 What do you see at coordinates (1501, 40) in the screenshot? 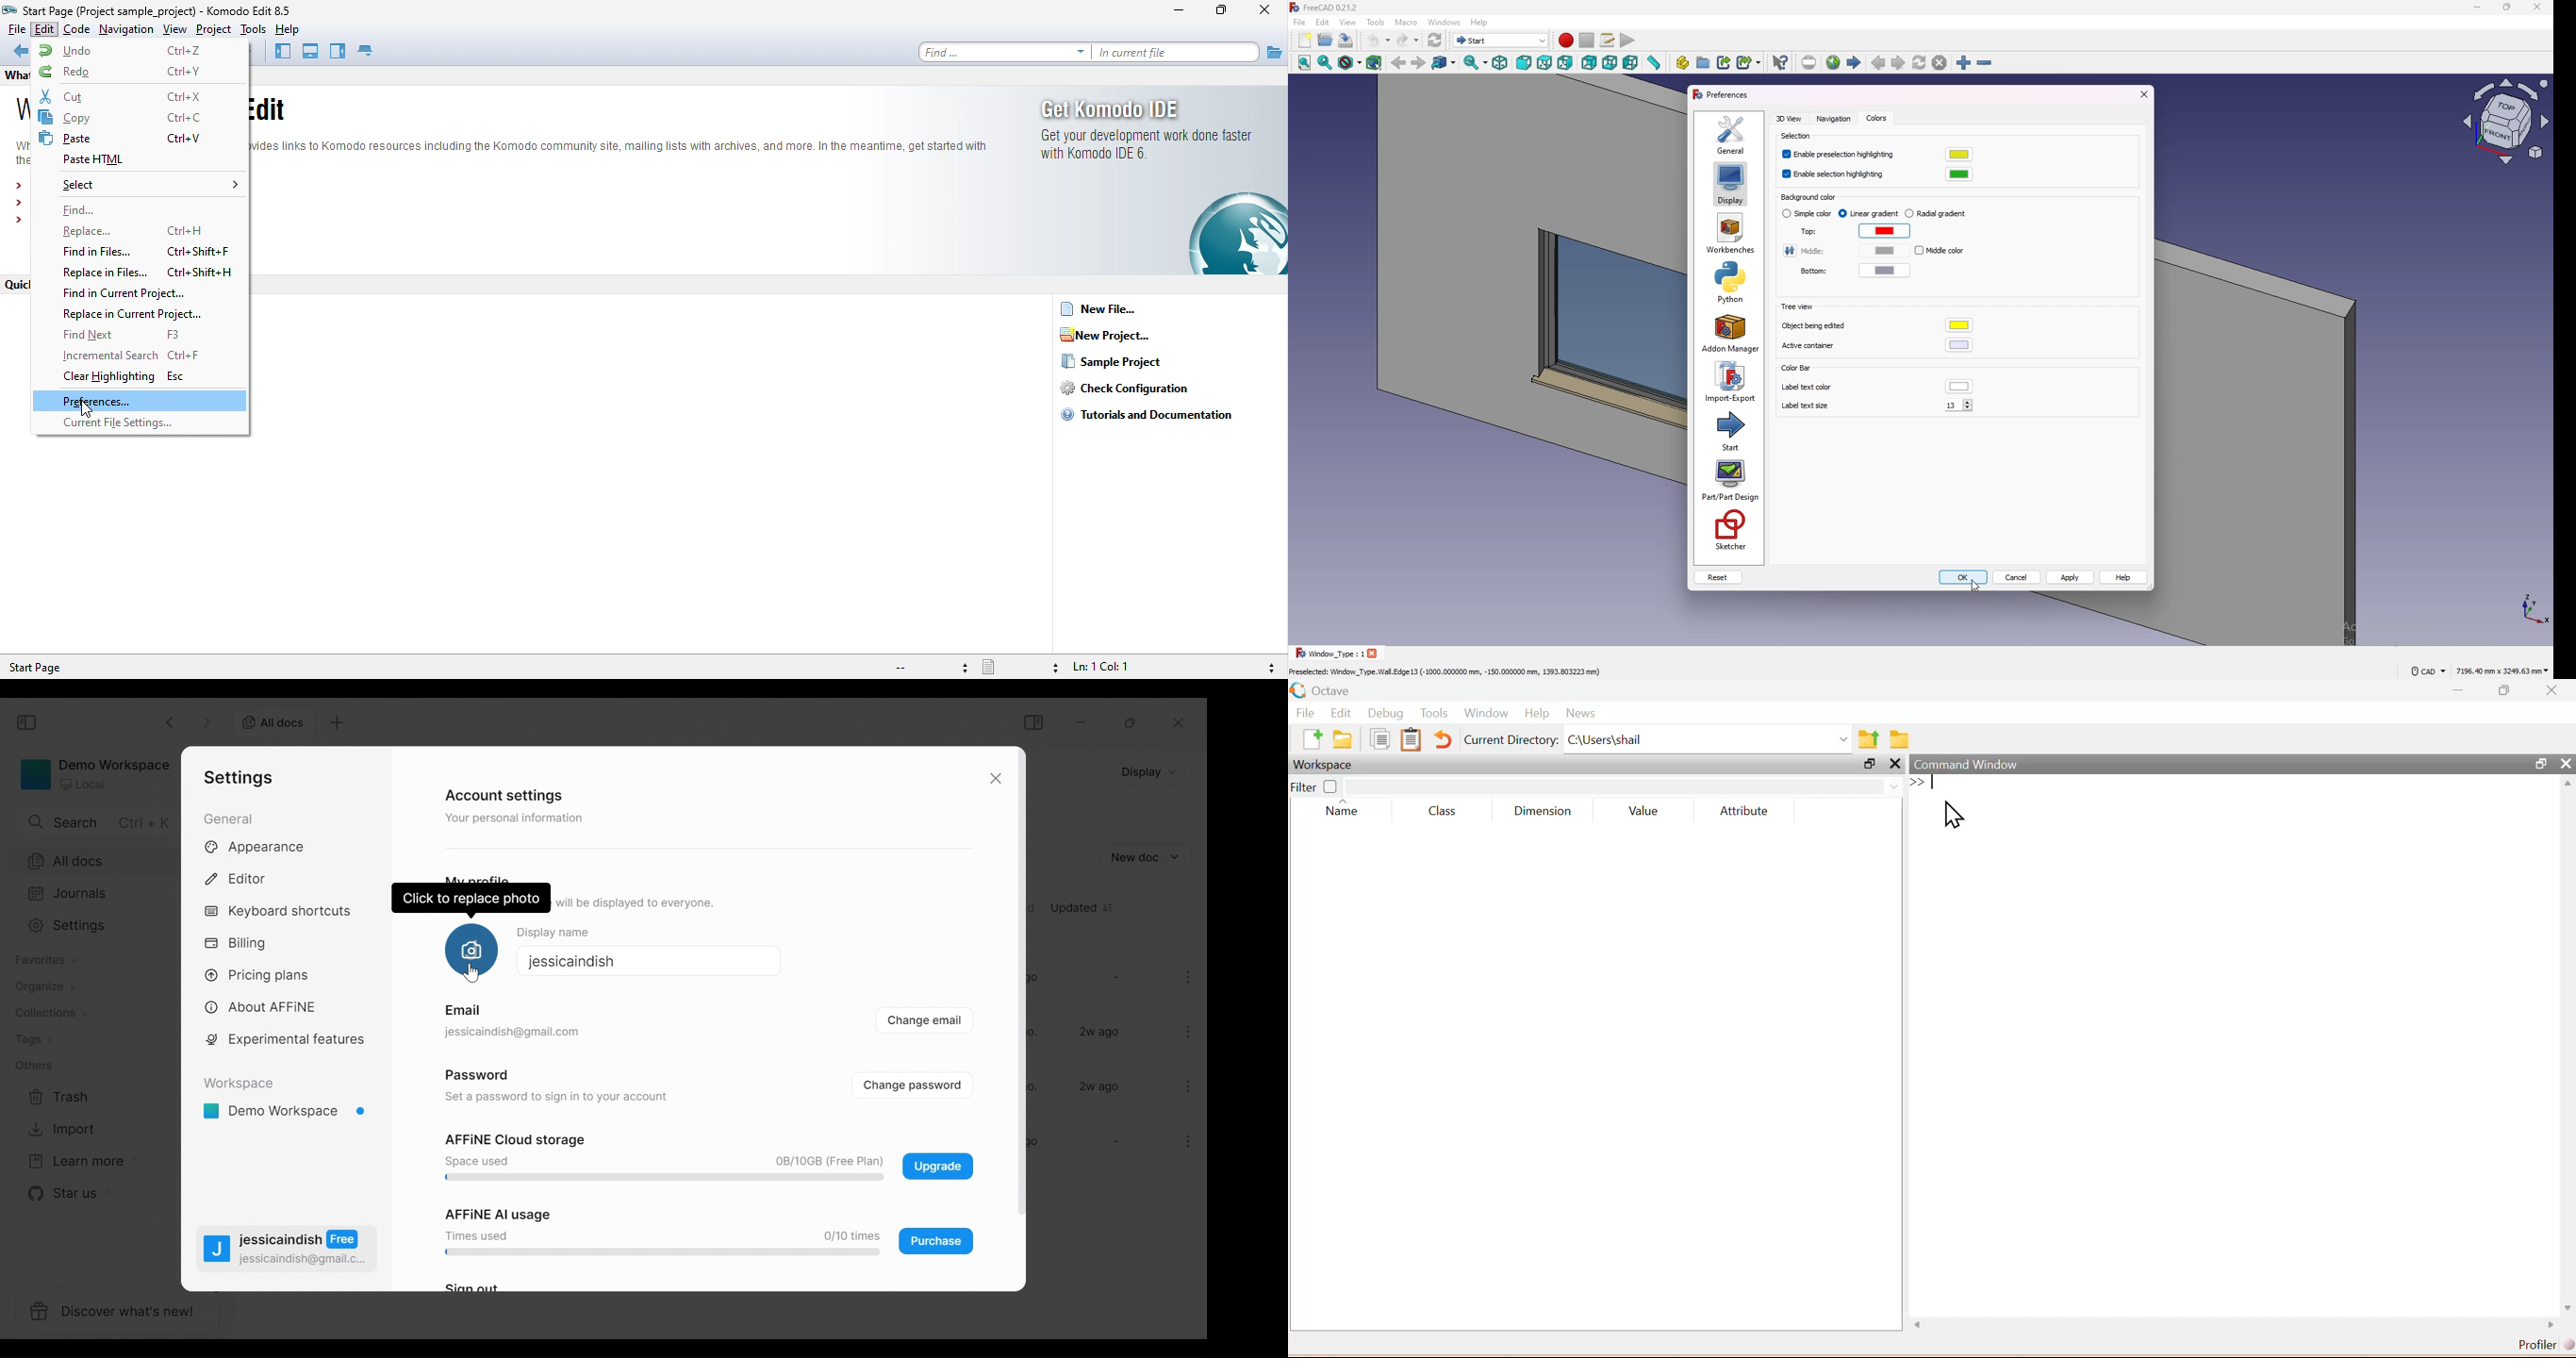
I see `switch between workbenches` at bounding box center [1501, 40].